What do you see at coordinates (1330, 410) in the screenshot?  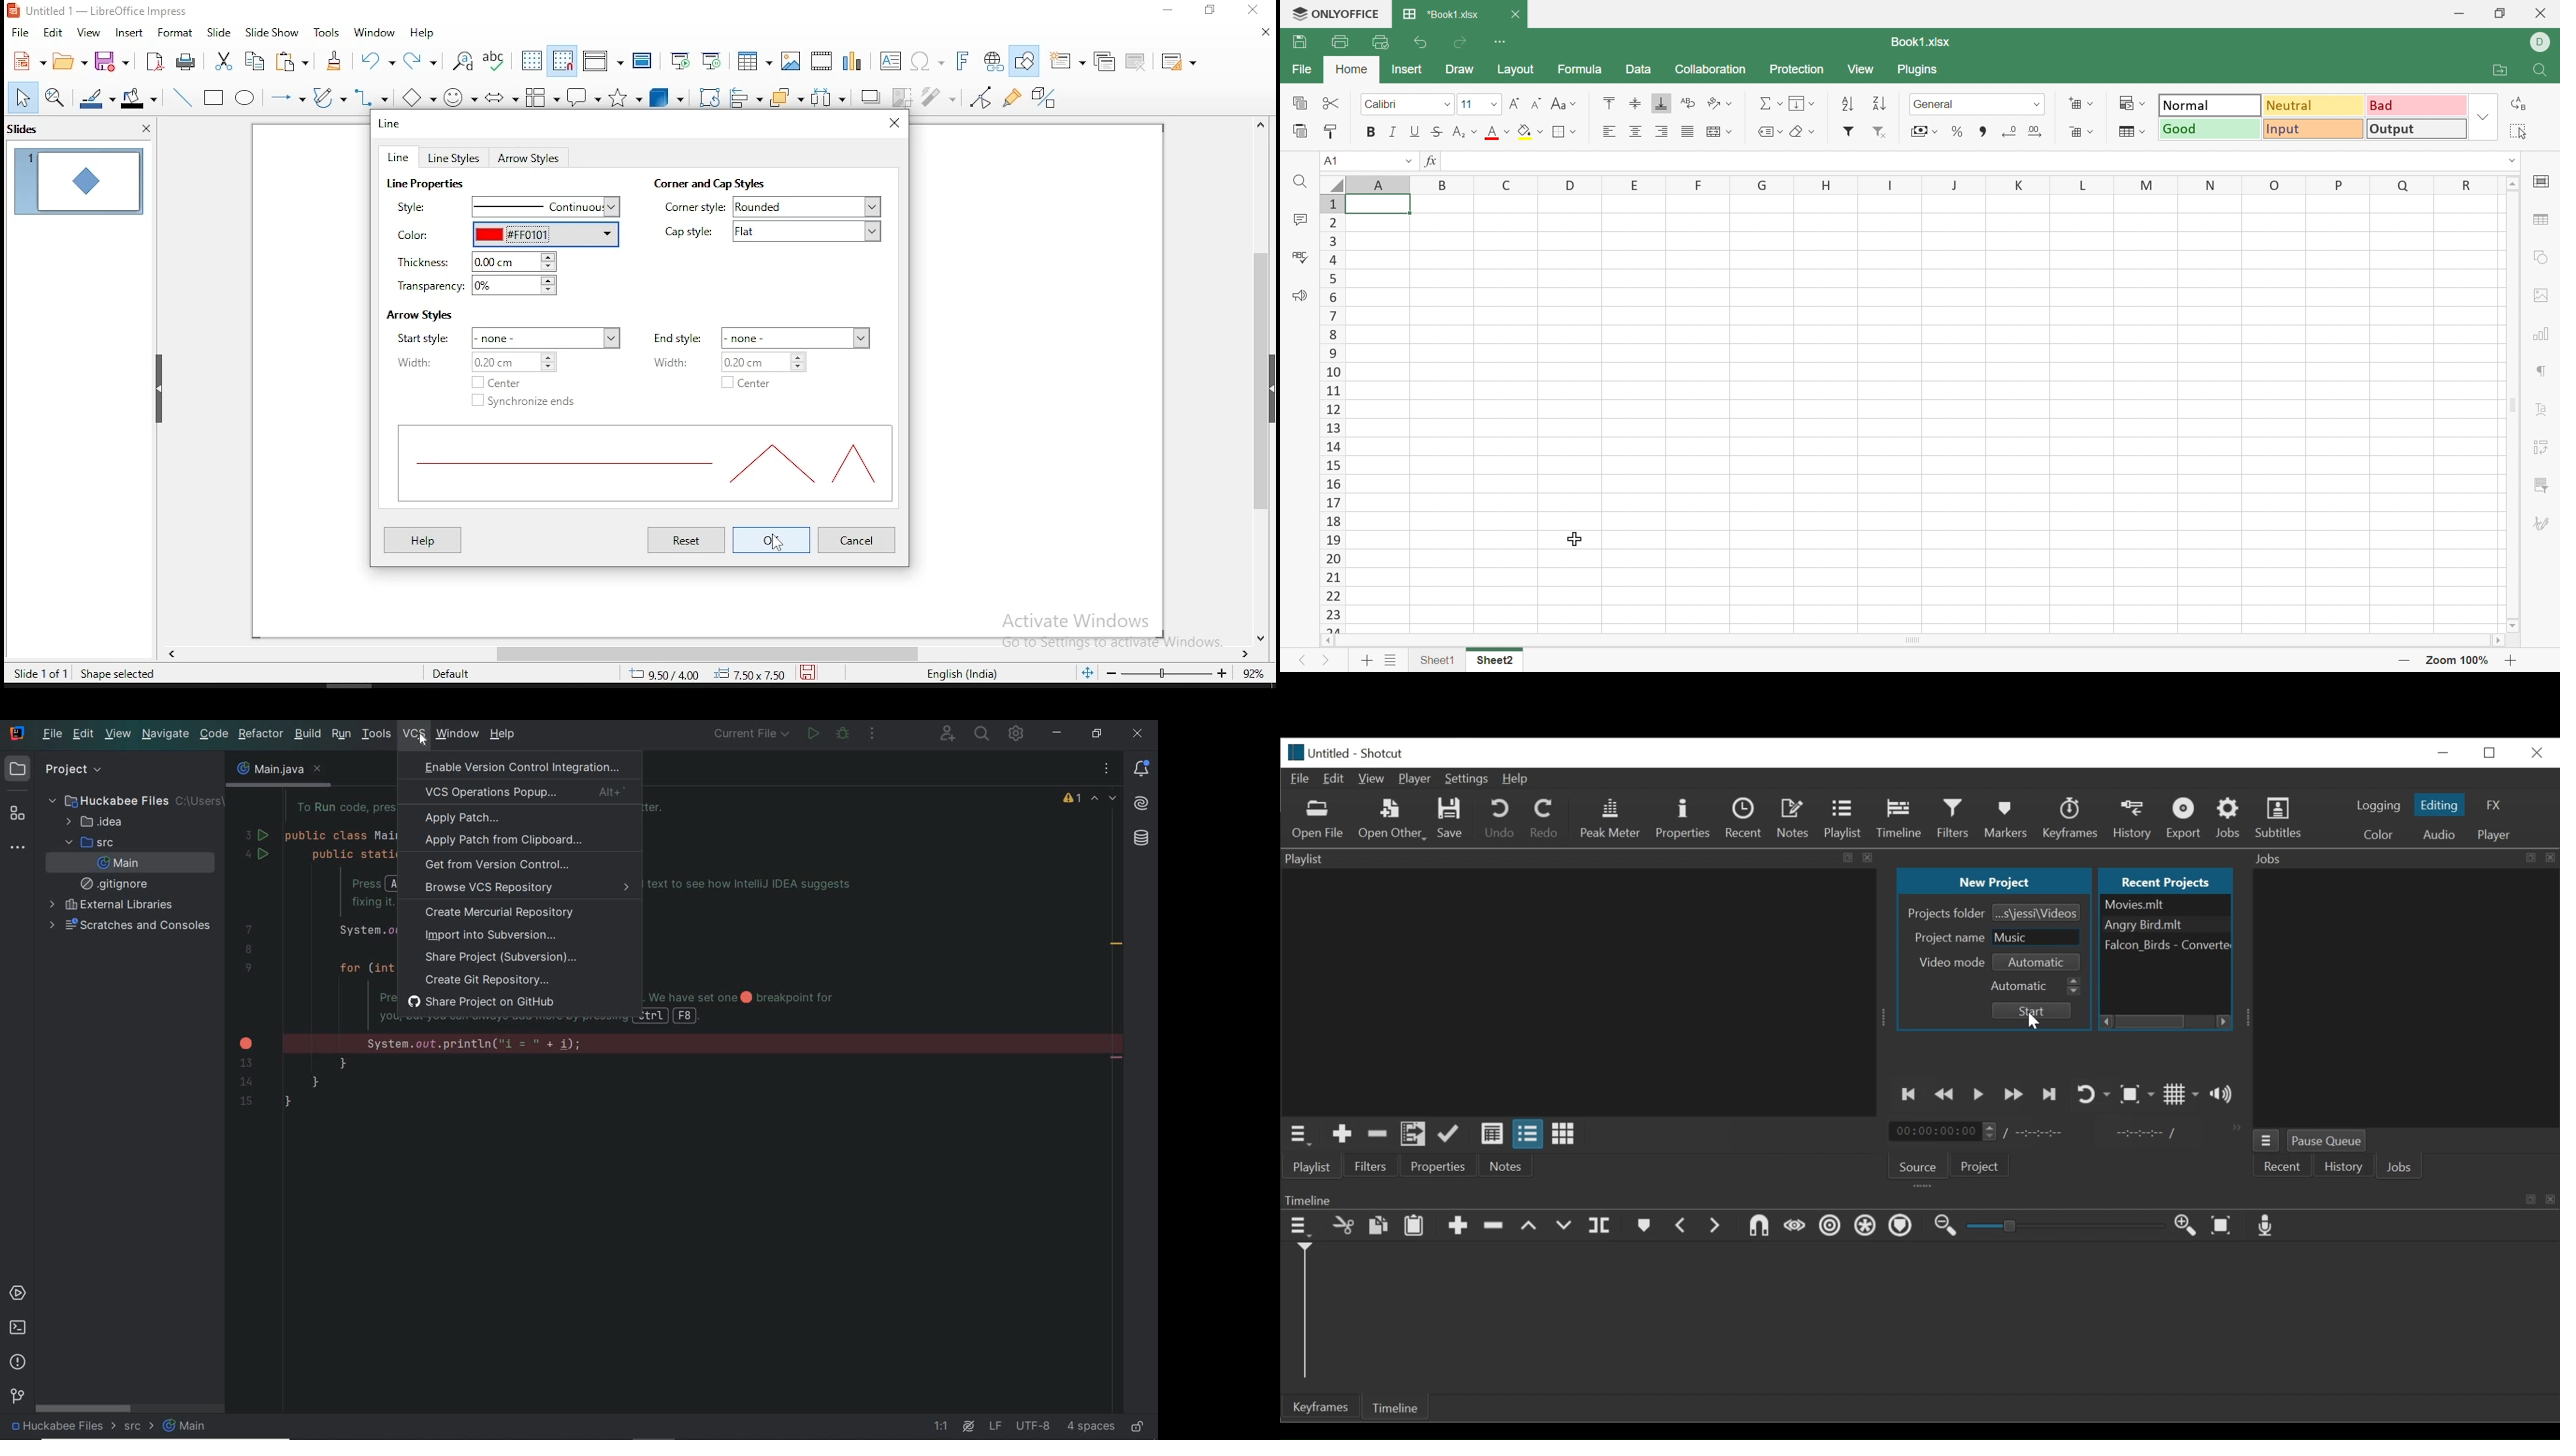 I see `12` at bounding box center [1330, 410].